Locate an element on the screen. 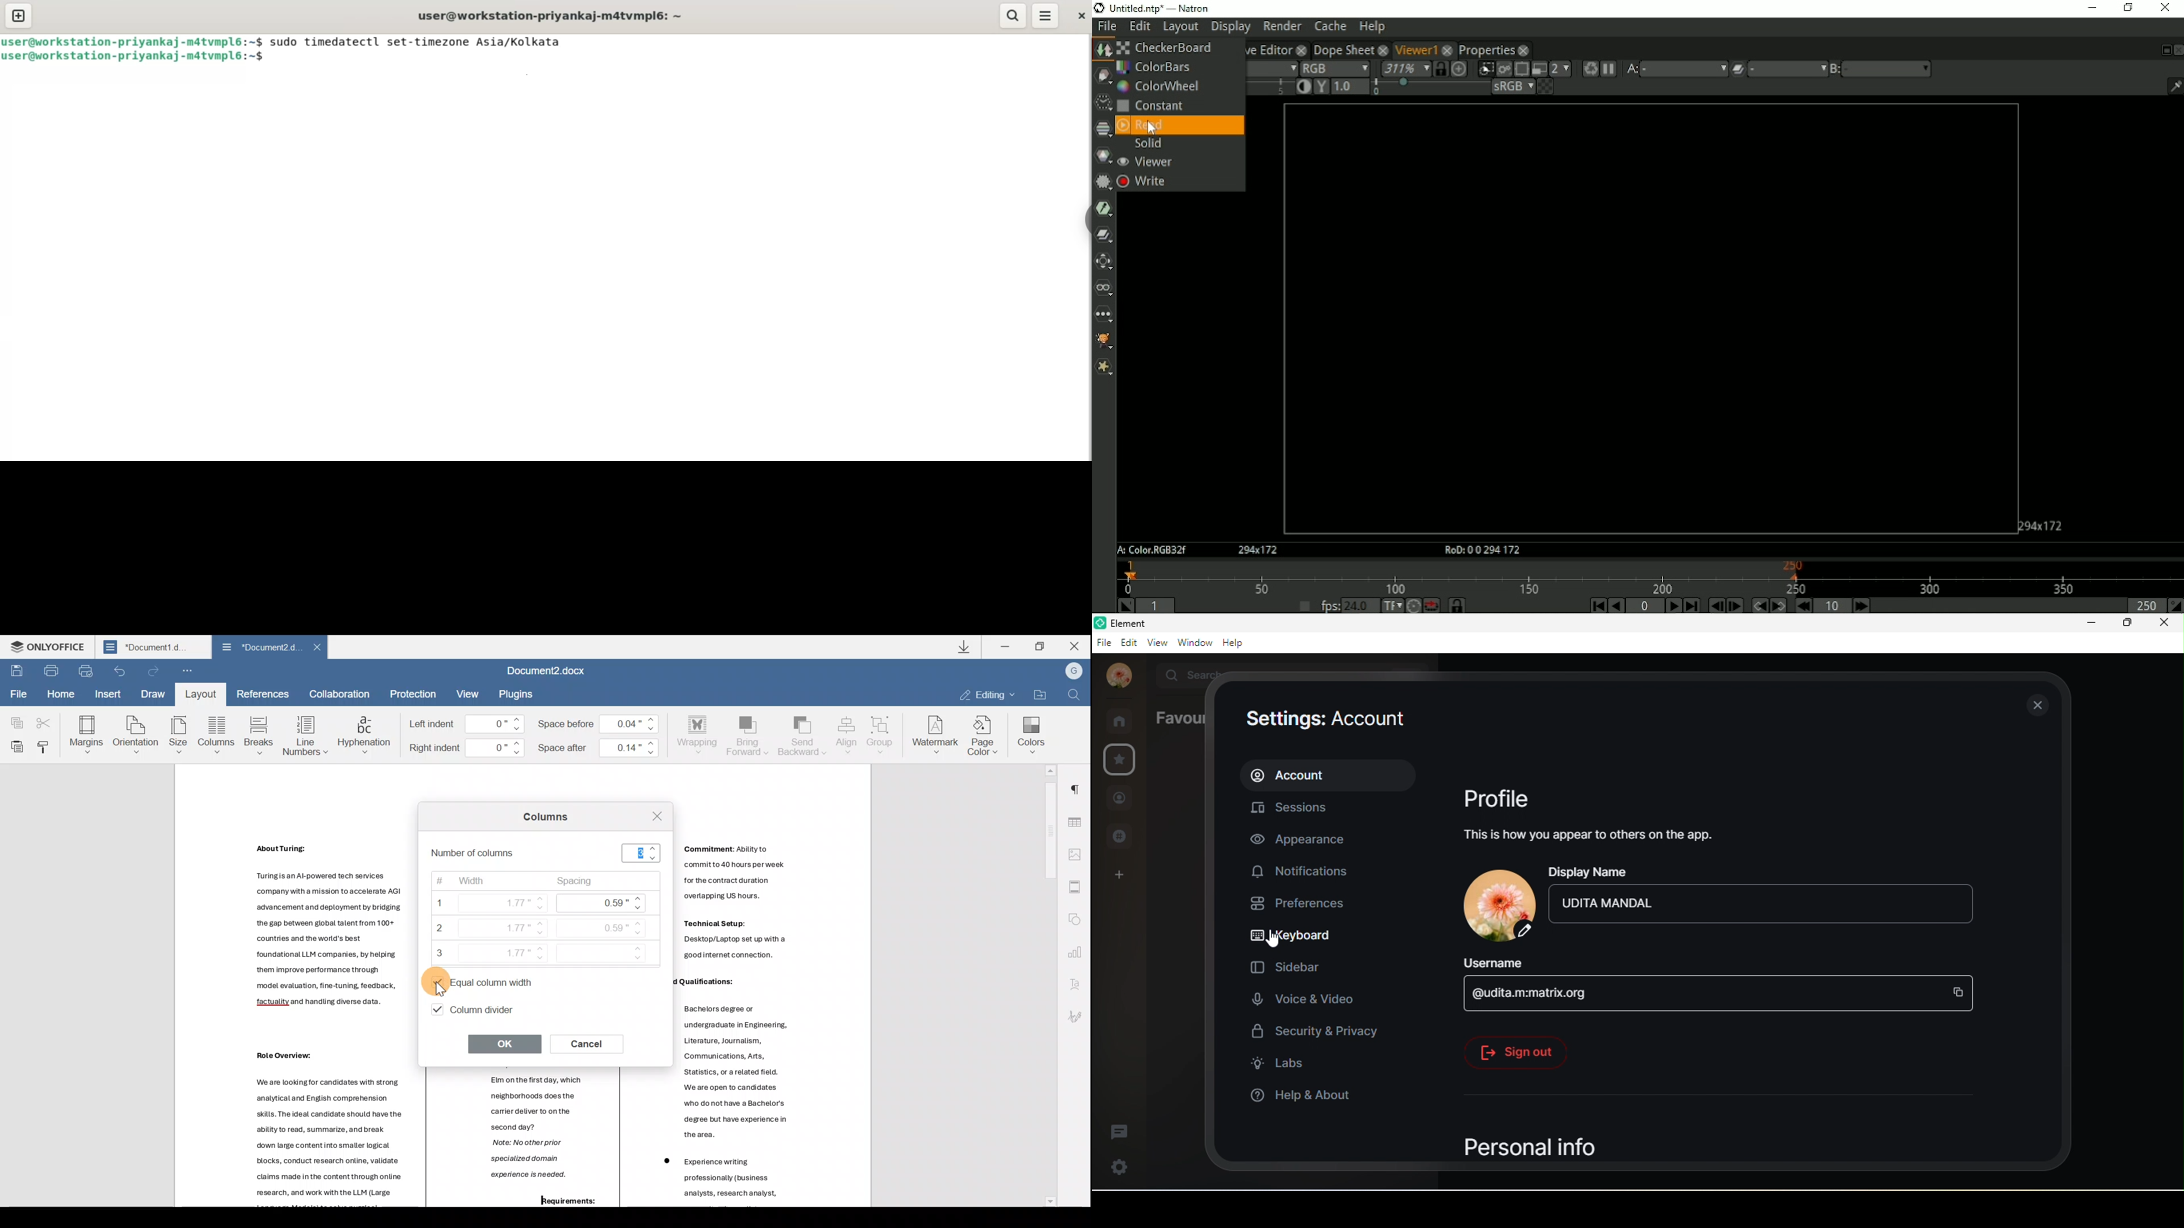 The height and width of the screenshot is (1232, 2184). labs is located at coordinates (1307, 1063).